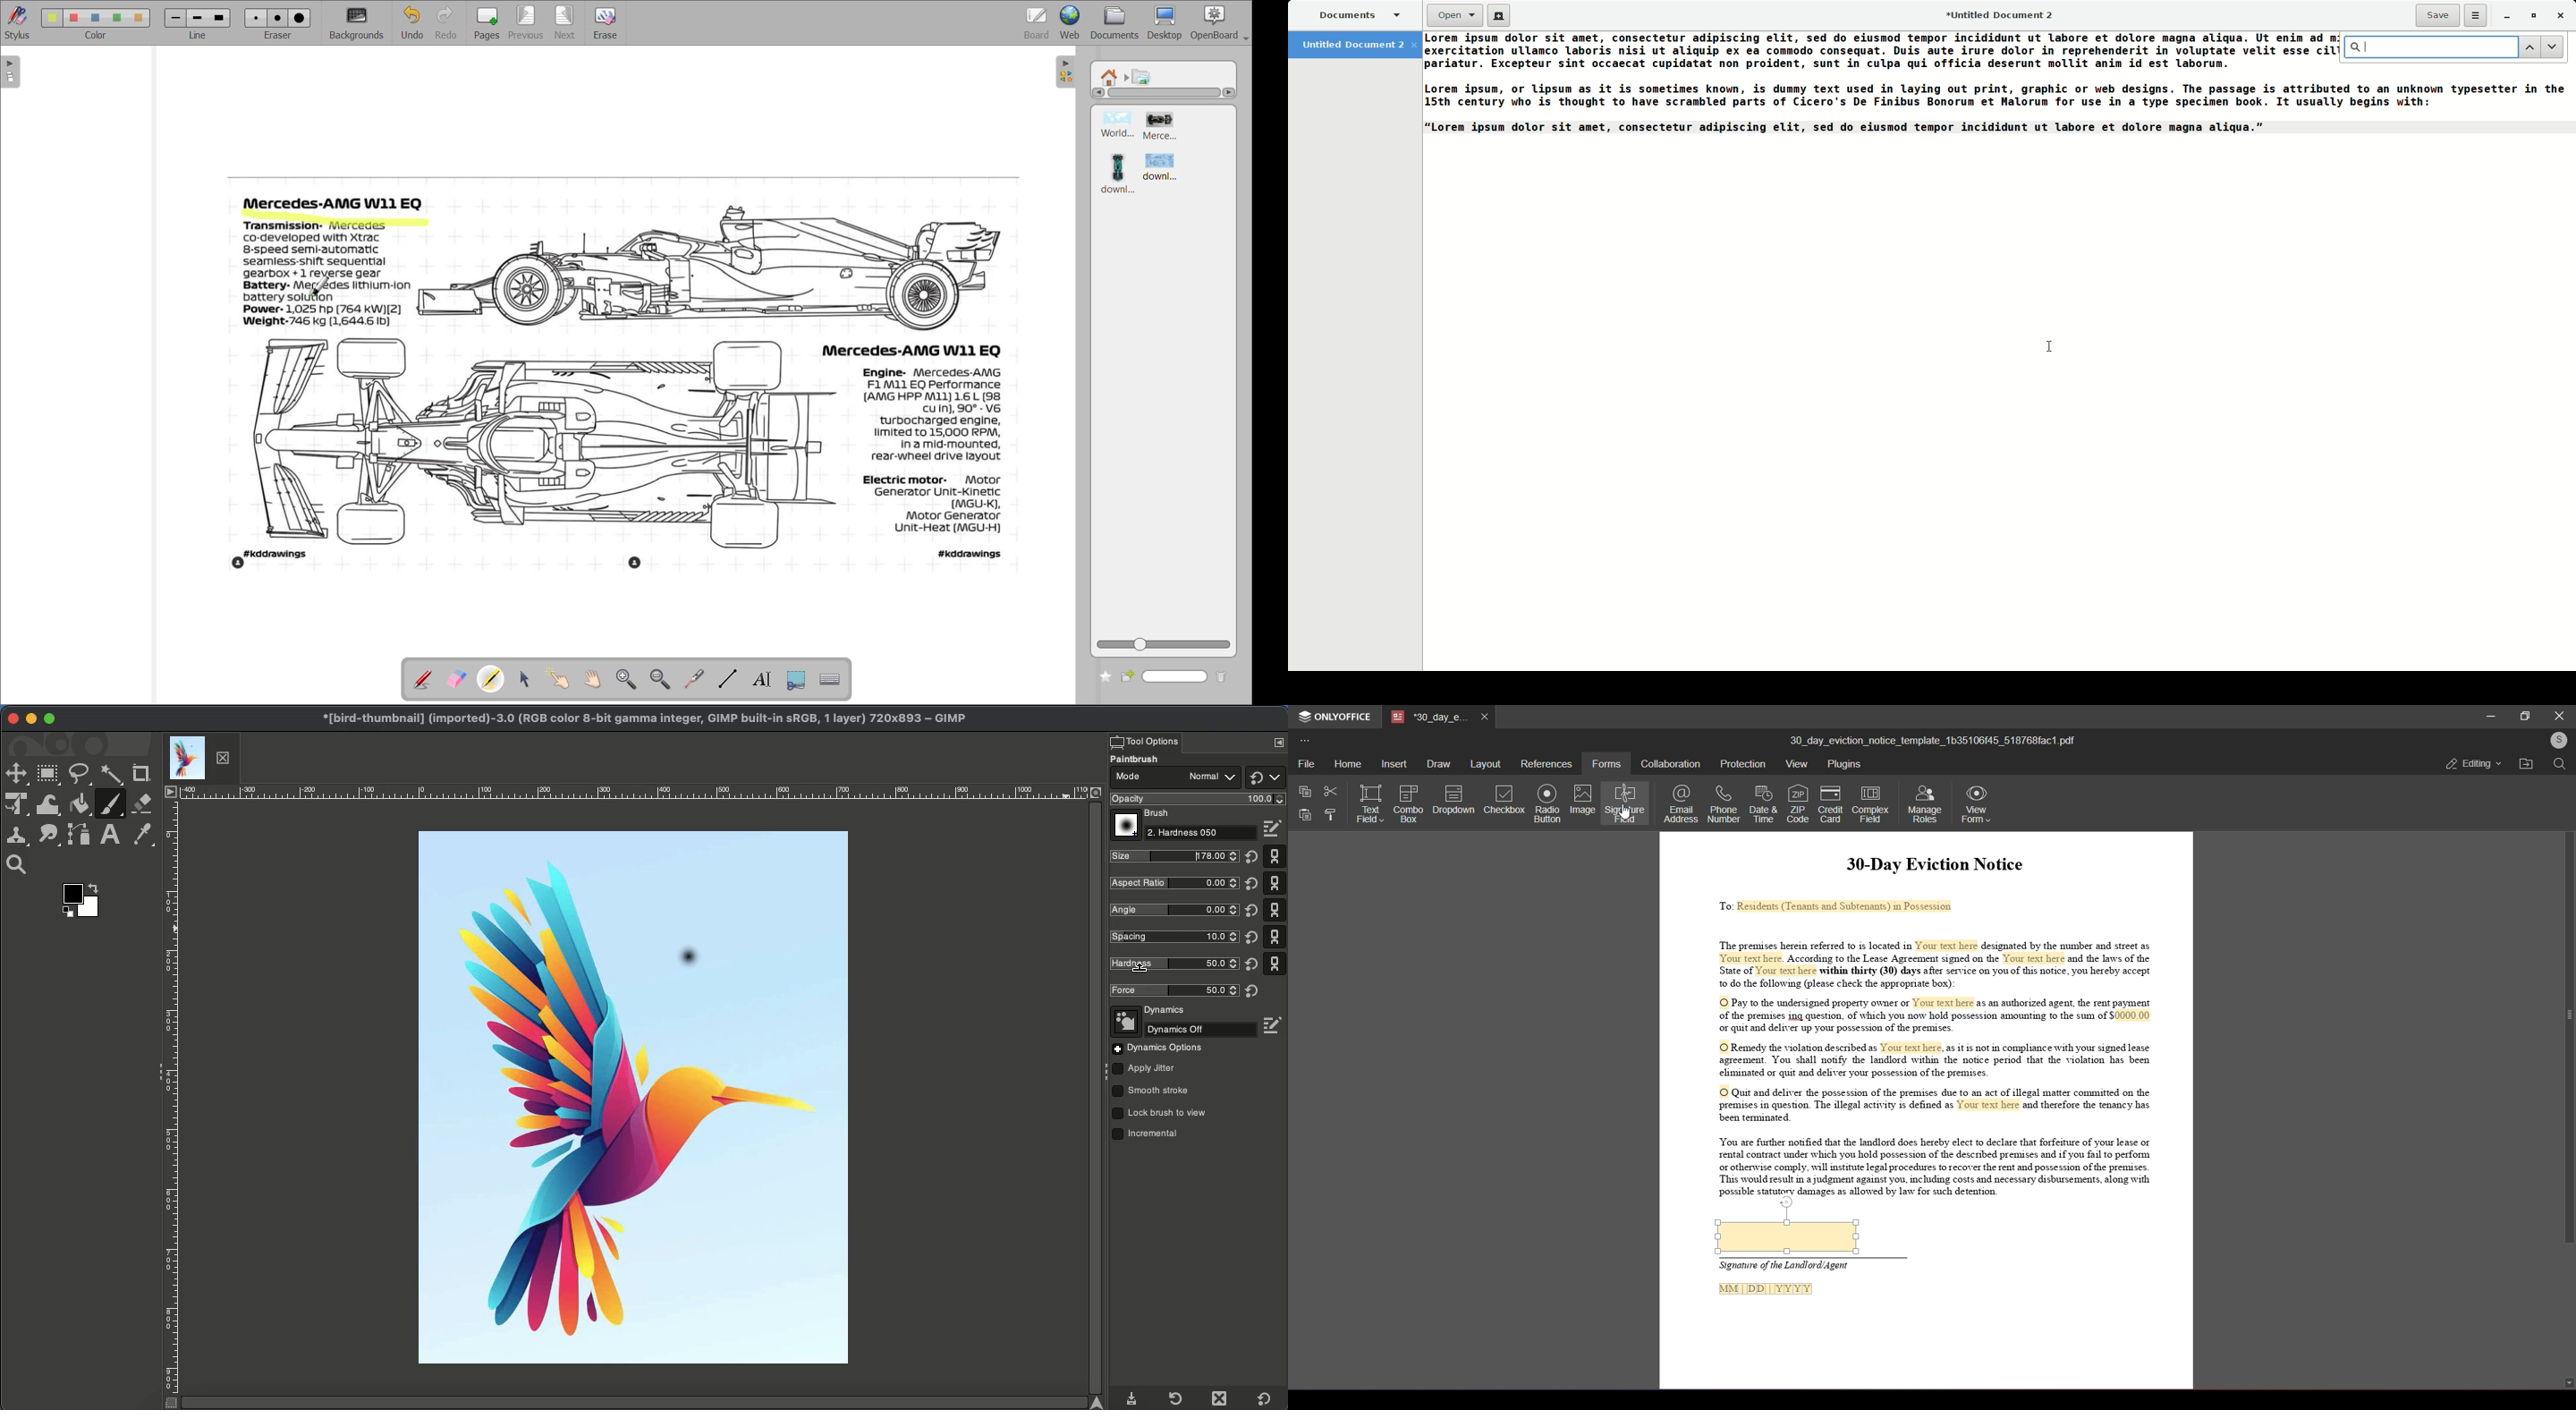 The image size is (2576, 1428). Describe the element at coordinates (1037, 23) in the screenshot. I see `board` at that location.